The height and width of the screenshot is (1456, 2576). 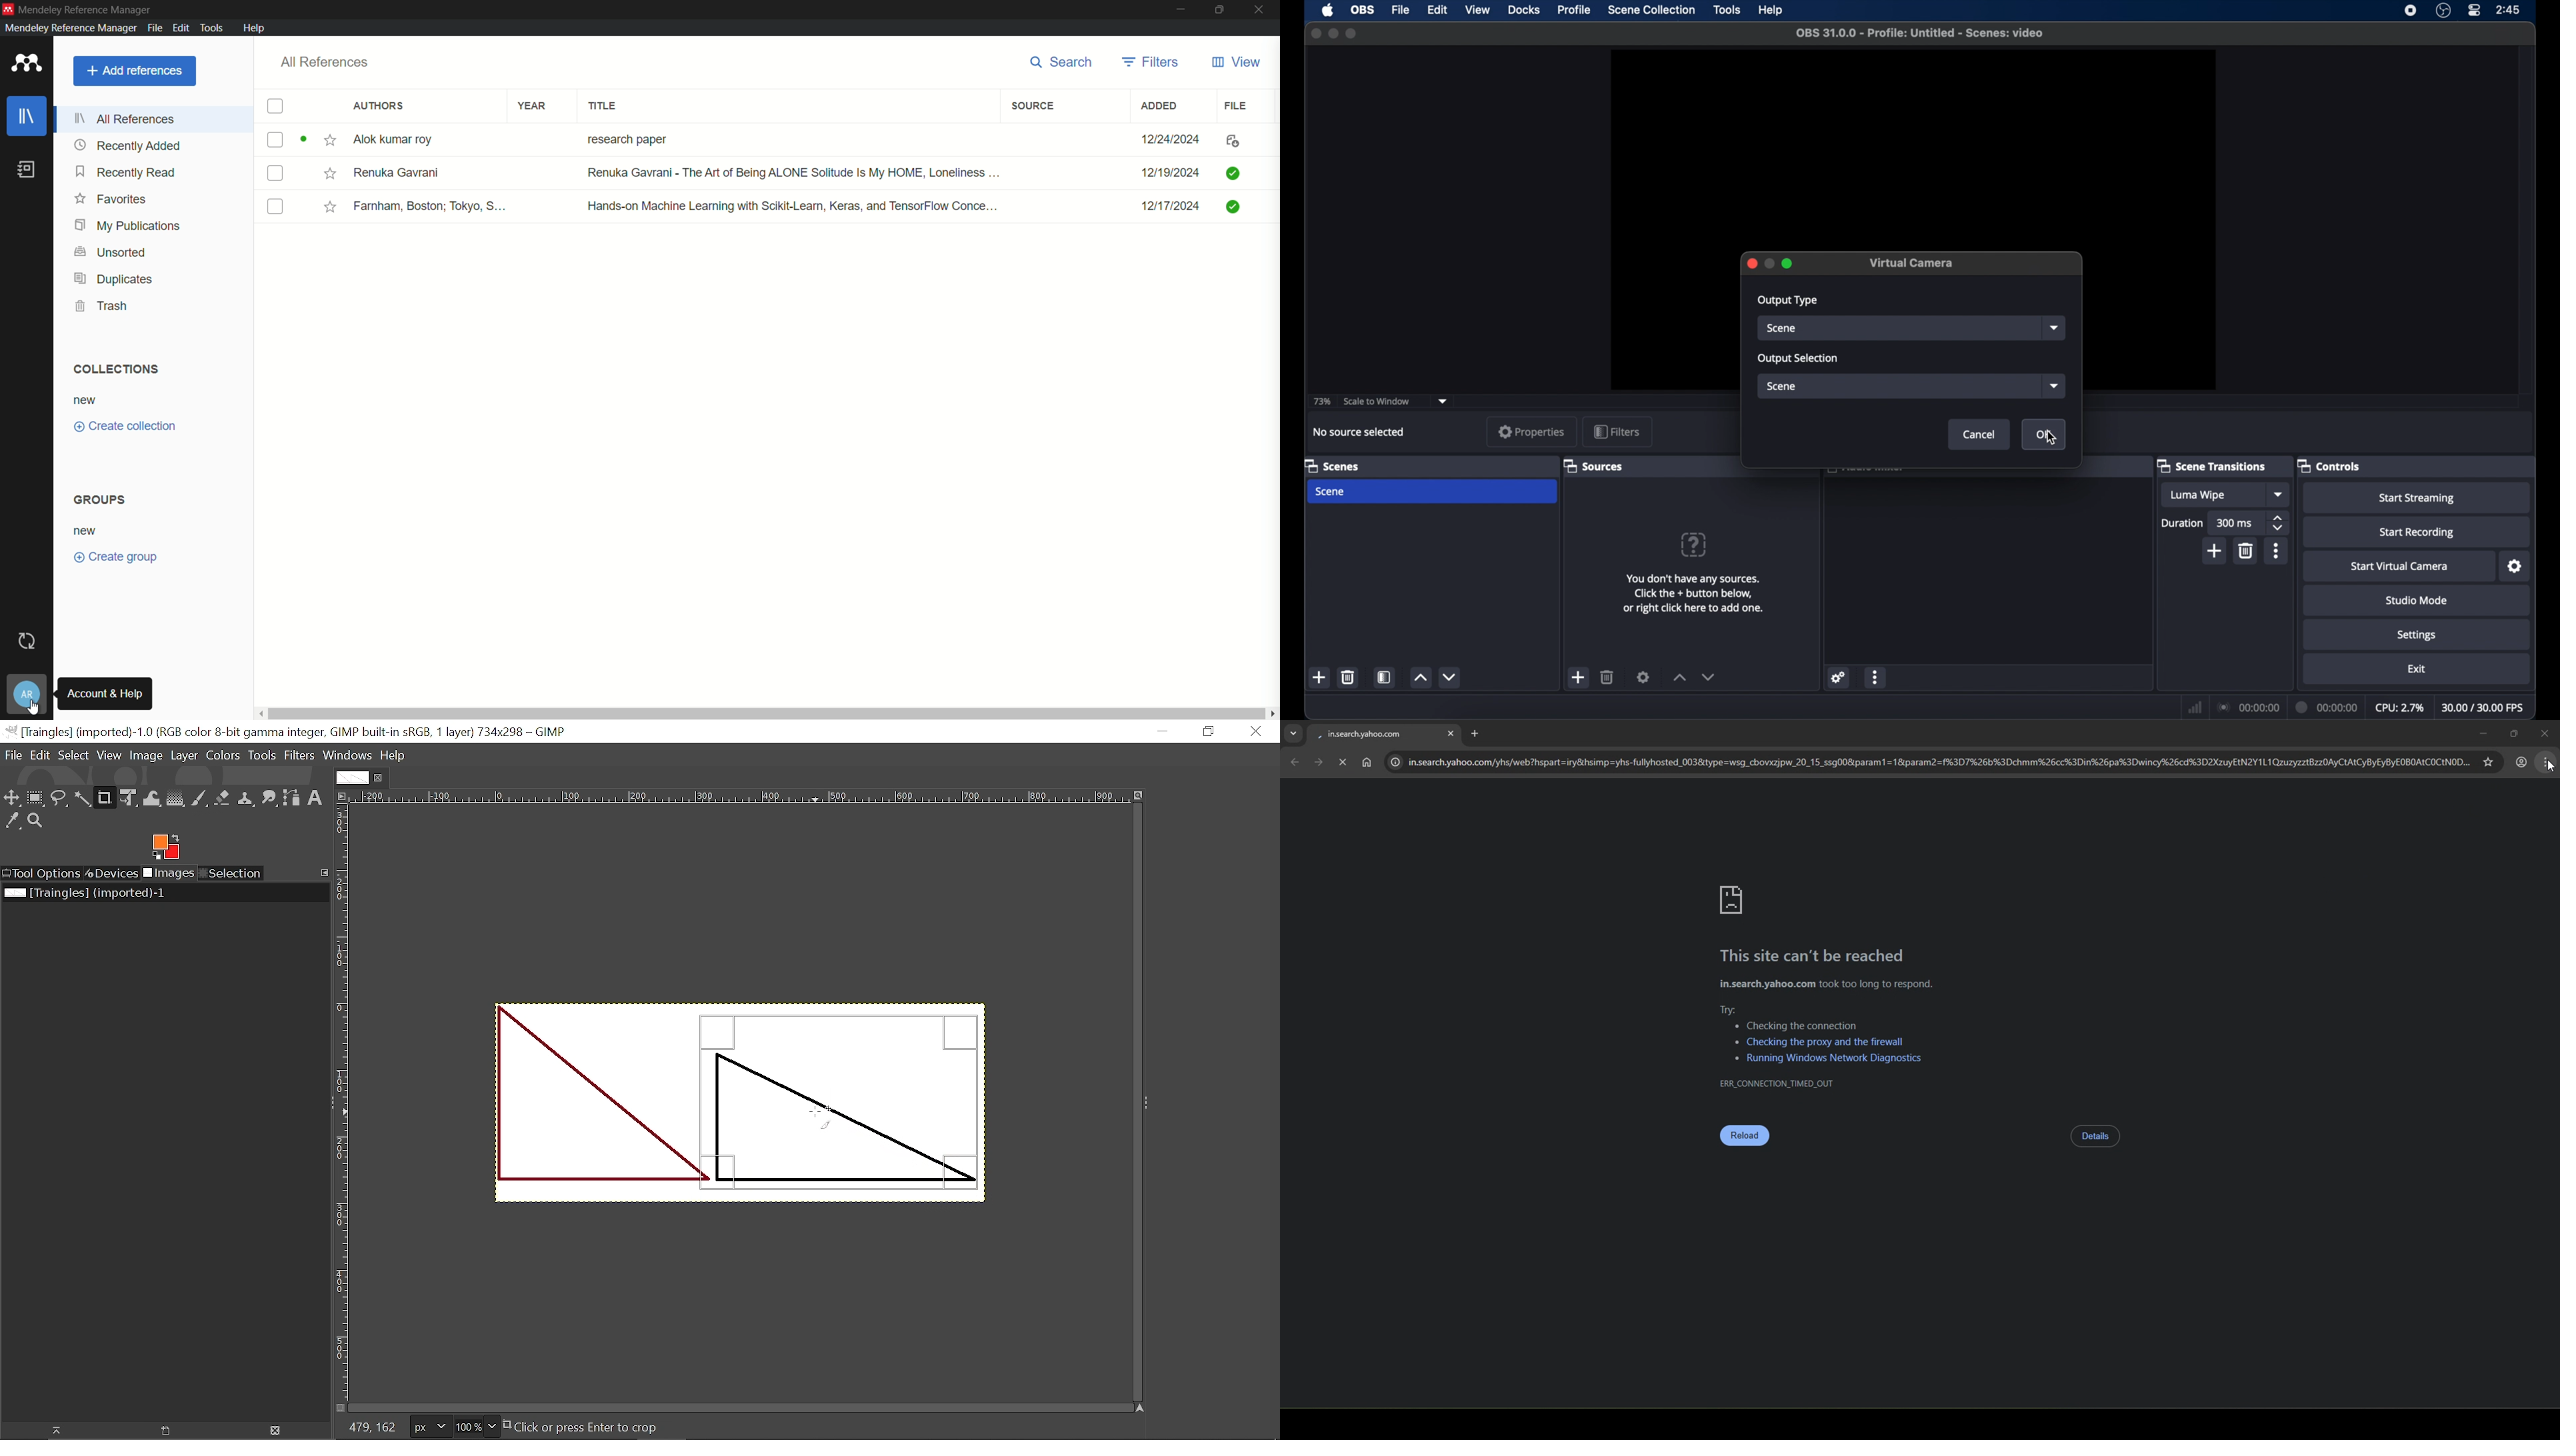 I want to click on dropdown, so click(x=2279, y=494).